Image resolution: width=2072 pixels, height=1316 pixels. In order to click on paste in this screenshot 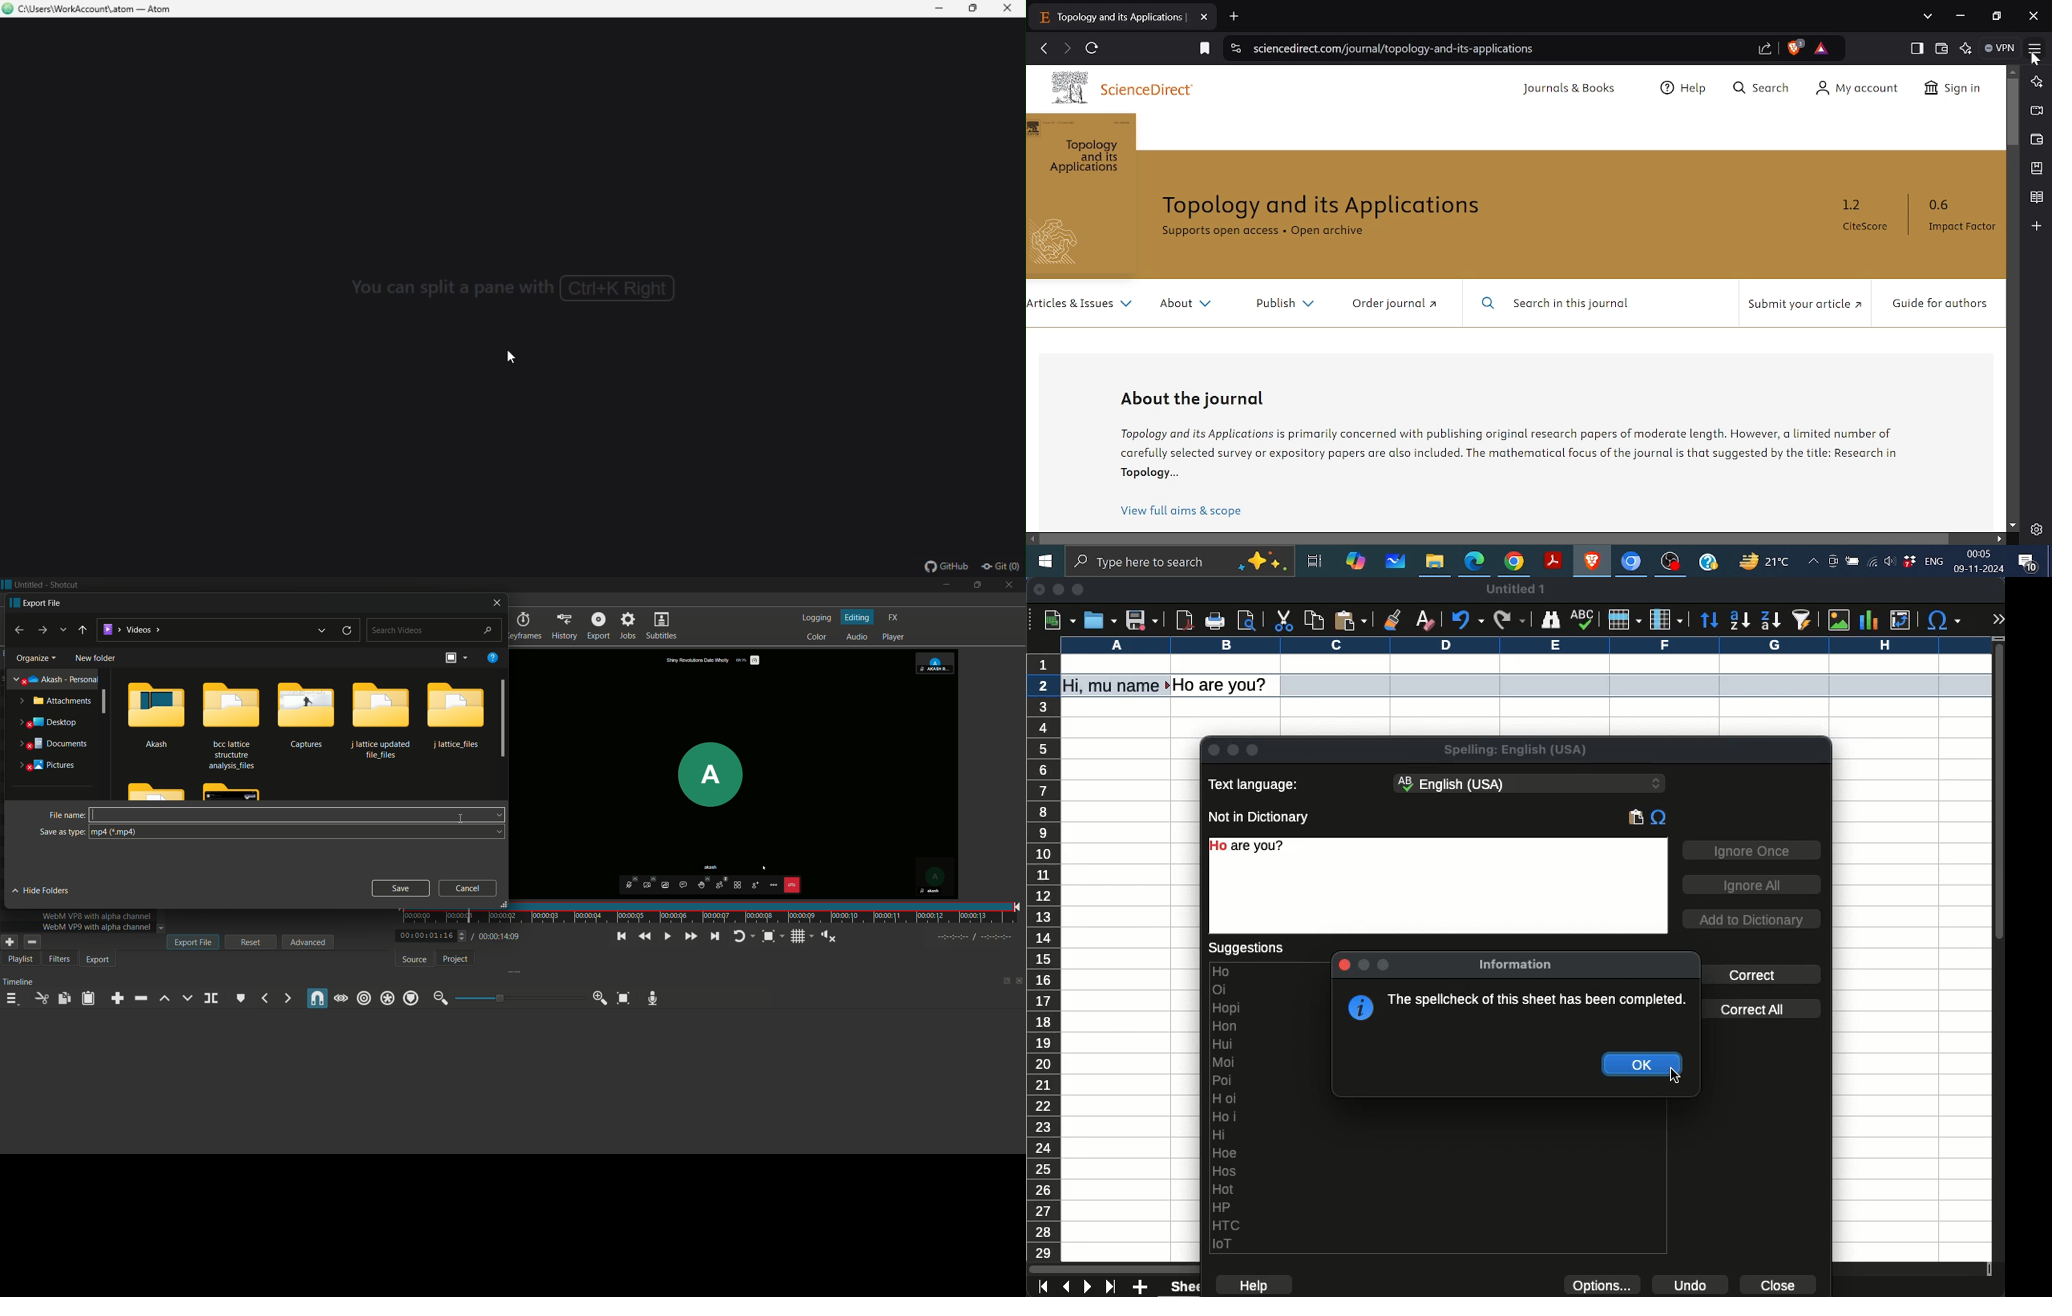, I will do `click(1353, 619)`.